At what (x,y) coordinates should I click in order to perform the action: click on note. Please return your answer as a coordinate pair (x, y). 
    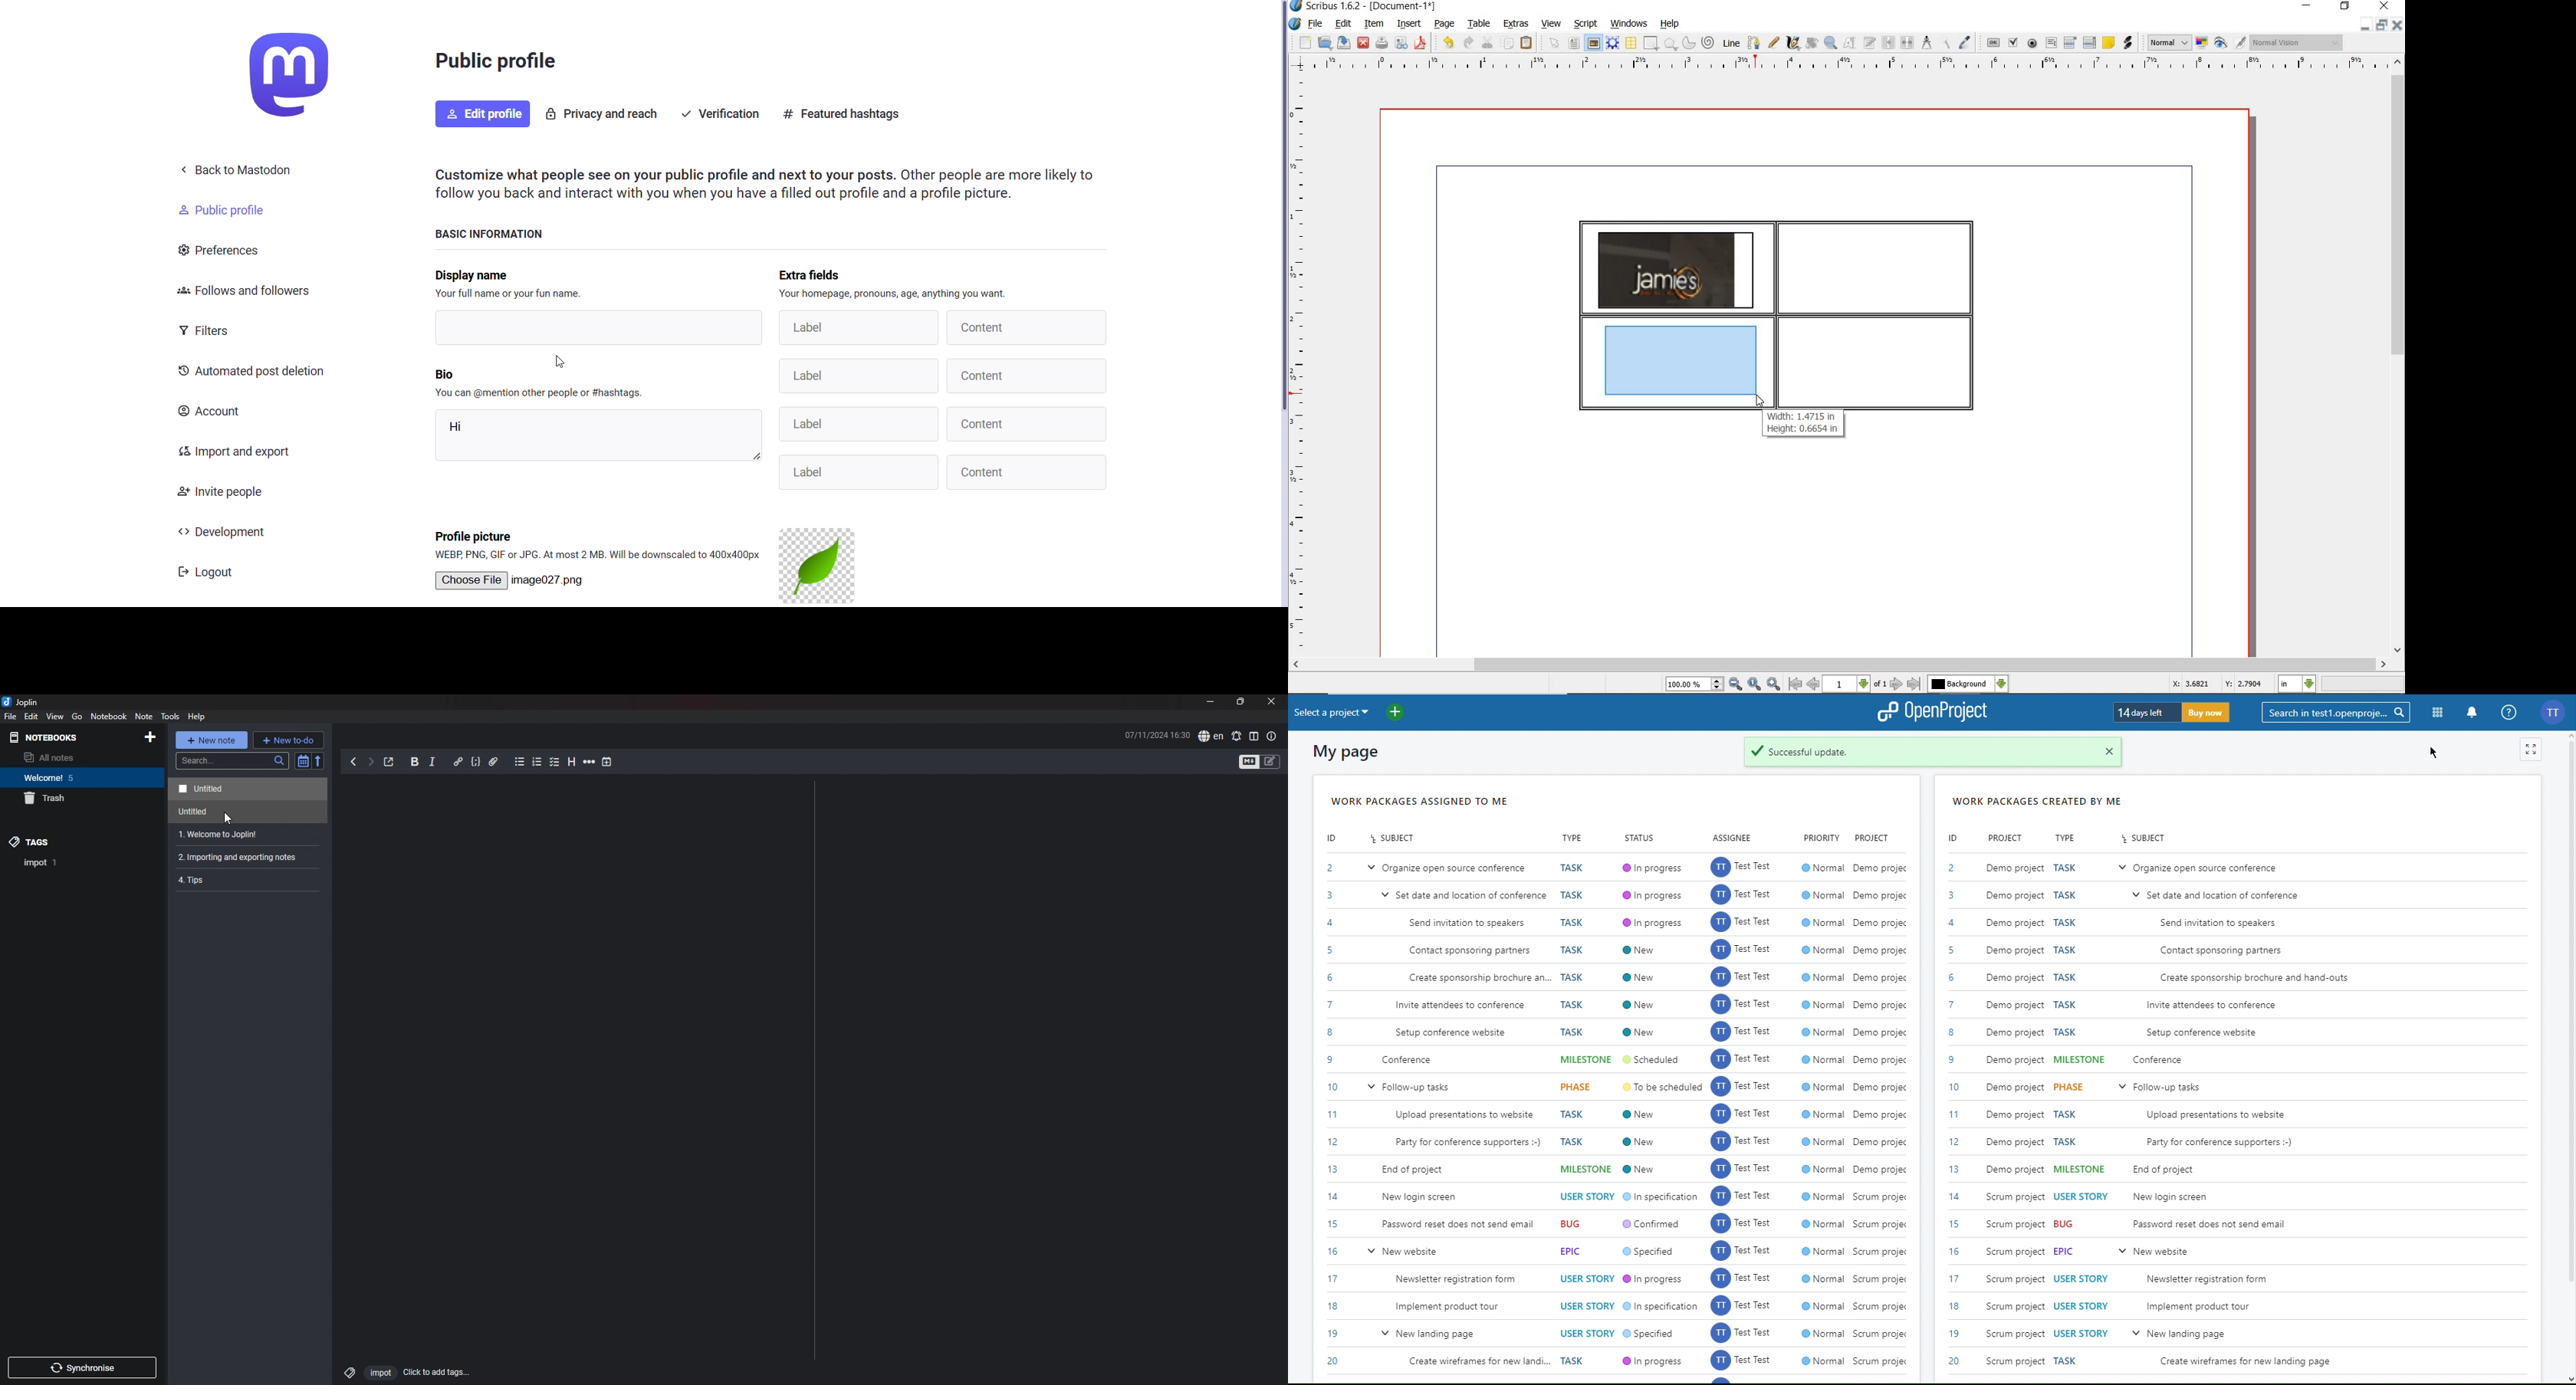
    Looking at the image, I should click on (144, 716).